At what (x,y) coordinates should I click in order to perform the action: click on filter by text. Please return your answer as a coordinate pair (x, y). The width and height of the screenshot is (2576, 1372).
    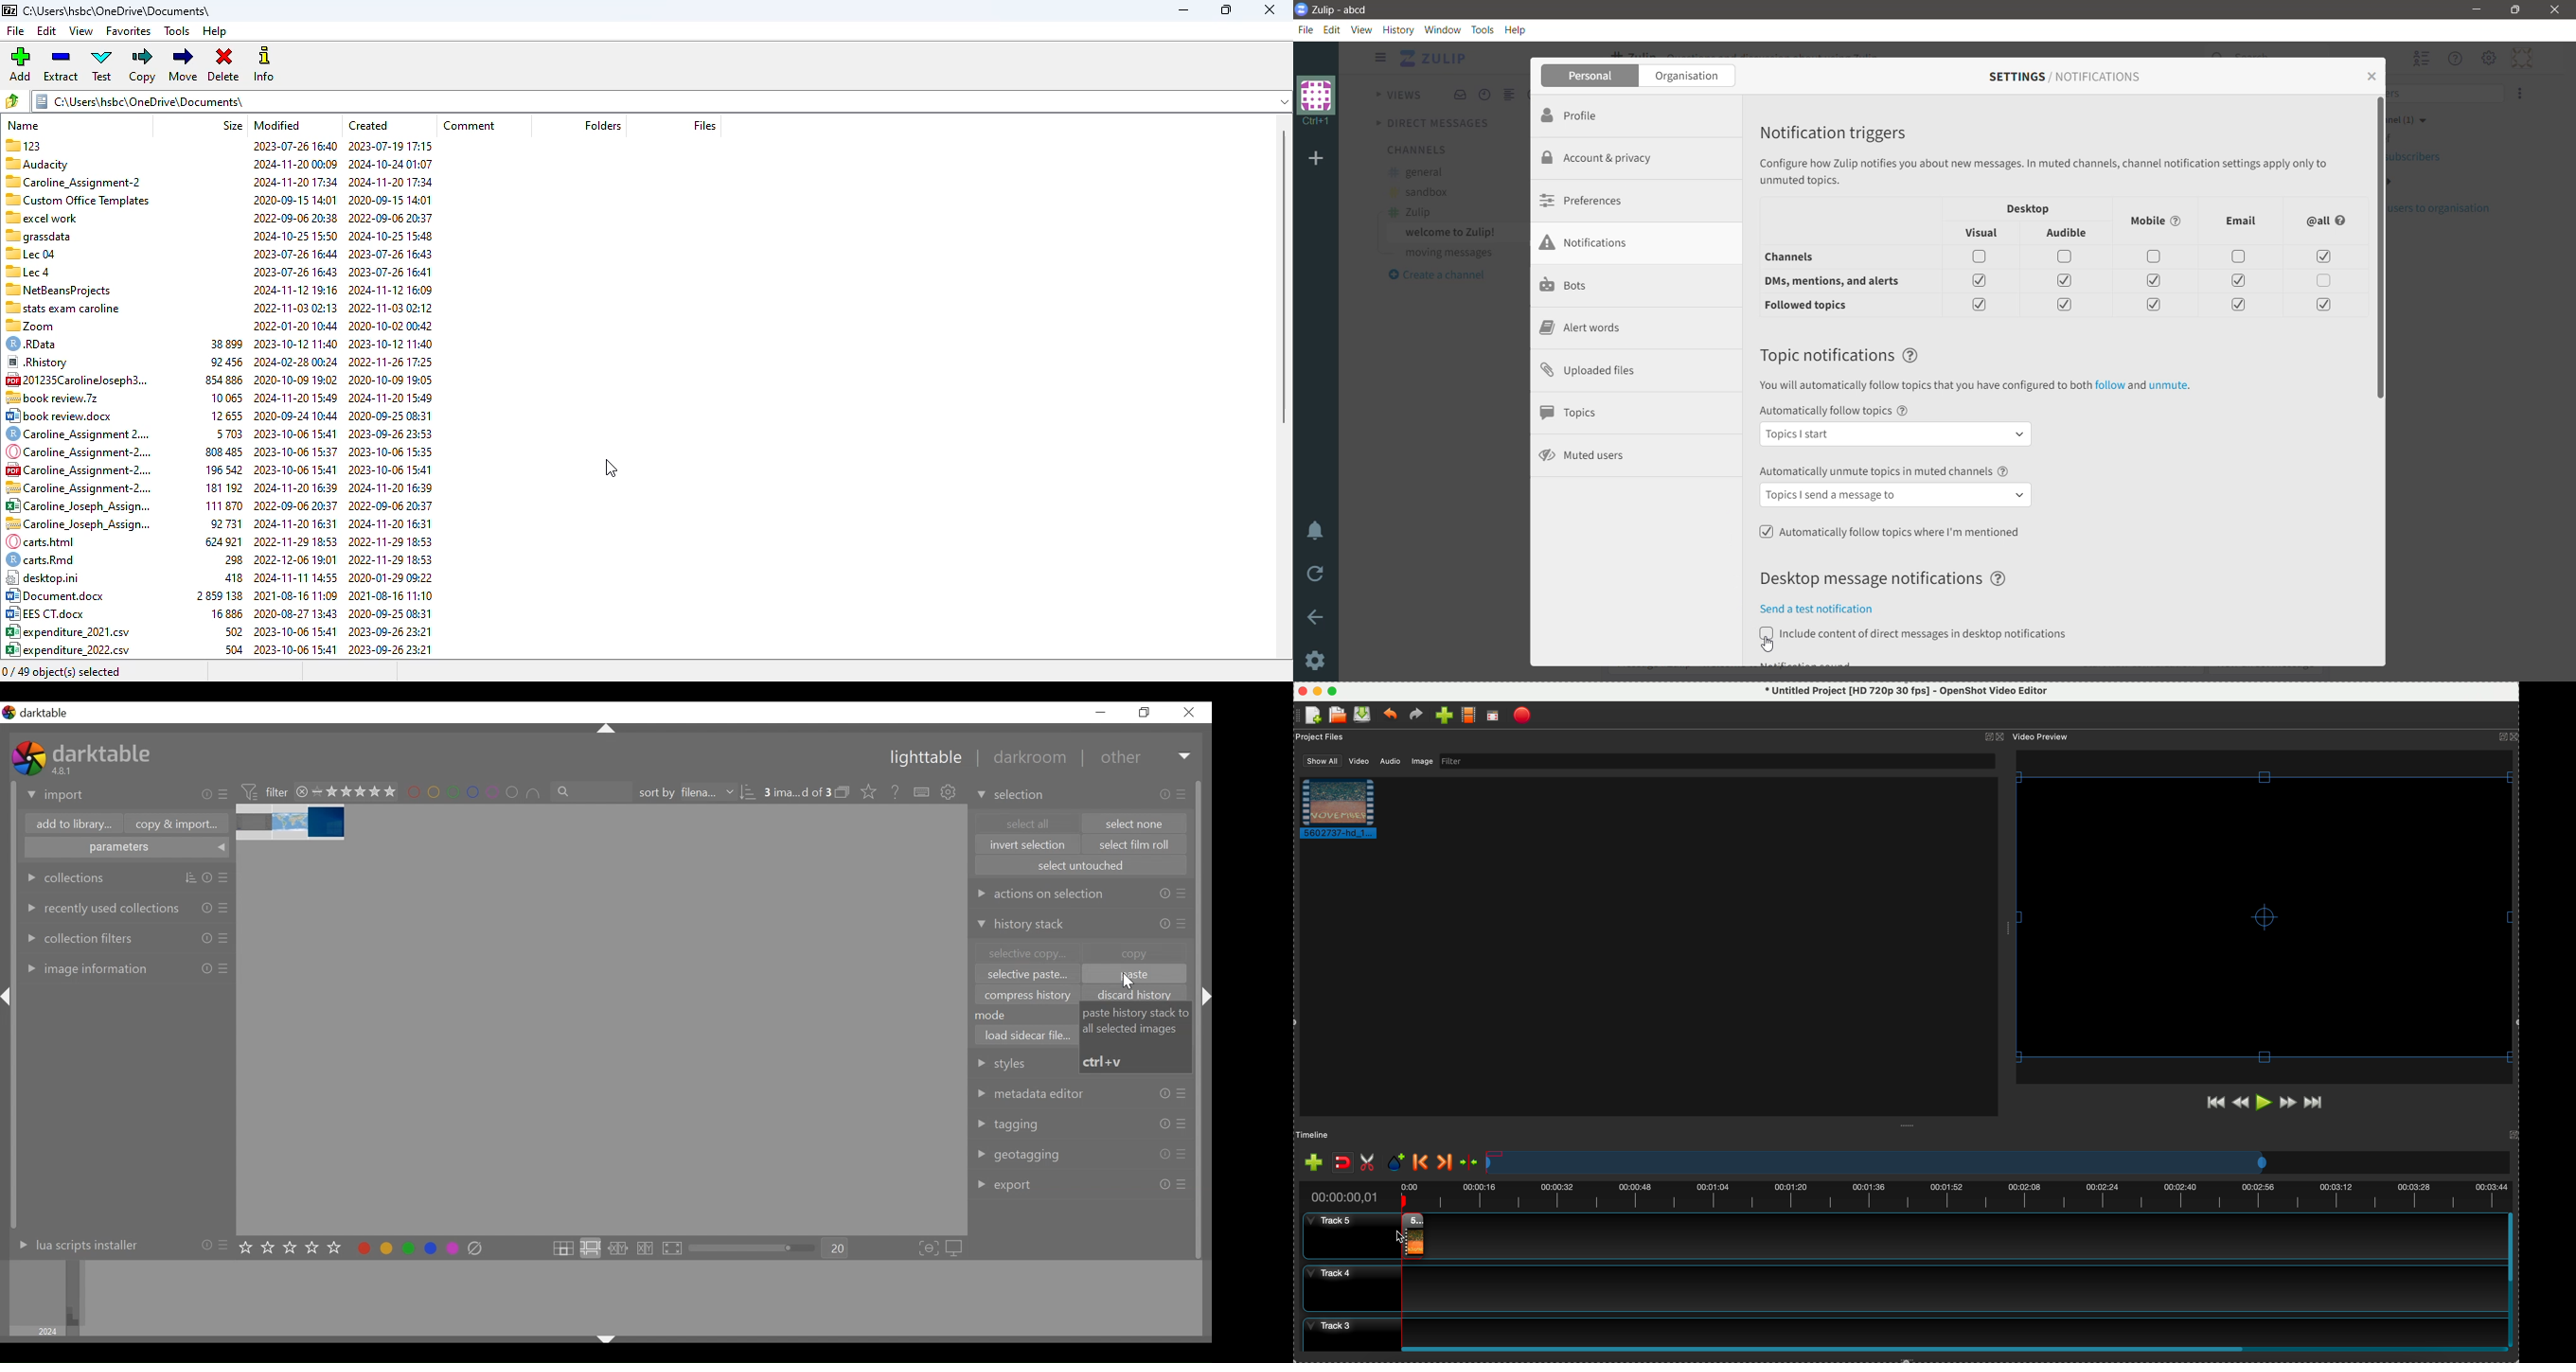
    Looking at the image, I should click on (593, 792).